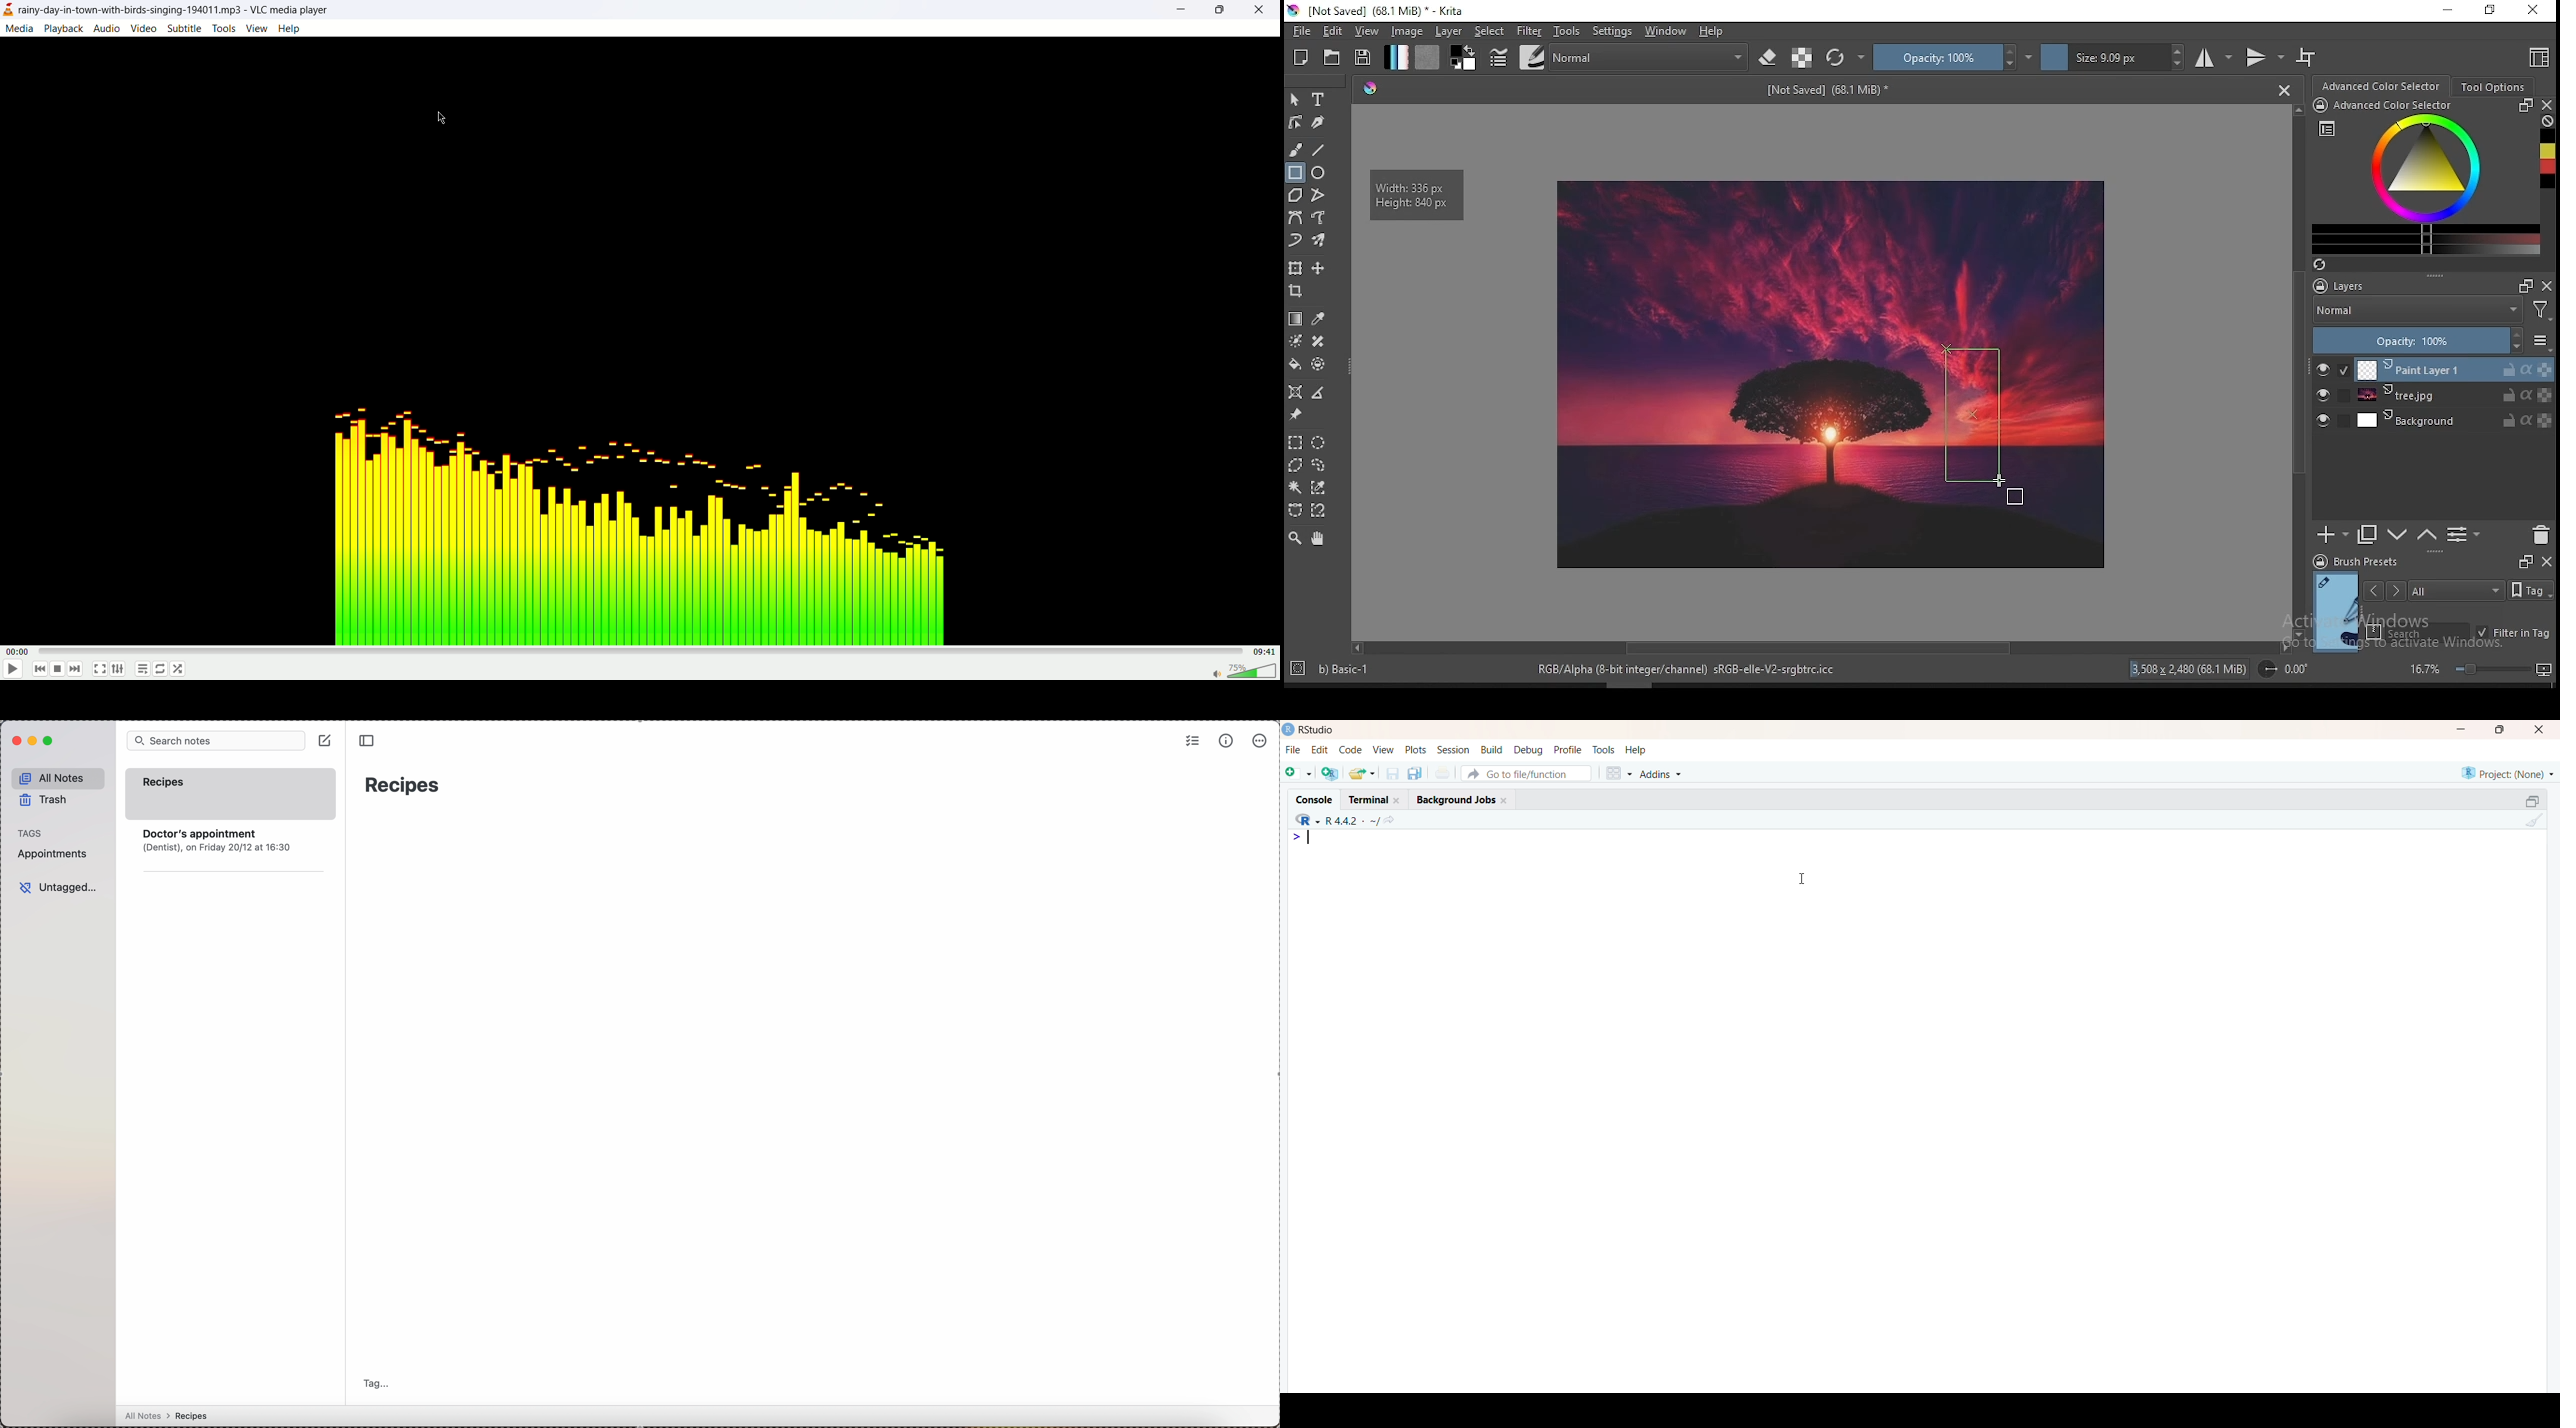  What do you see at coordinates (1383, 749) in the screenshot?
I see `view` at bounding box center [1383, 749].